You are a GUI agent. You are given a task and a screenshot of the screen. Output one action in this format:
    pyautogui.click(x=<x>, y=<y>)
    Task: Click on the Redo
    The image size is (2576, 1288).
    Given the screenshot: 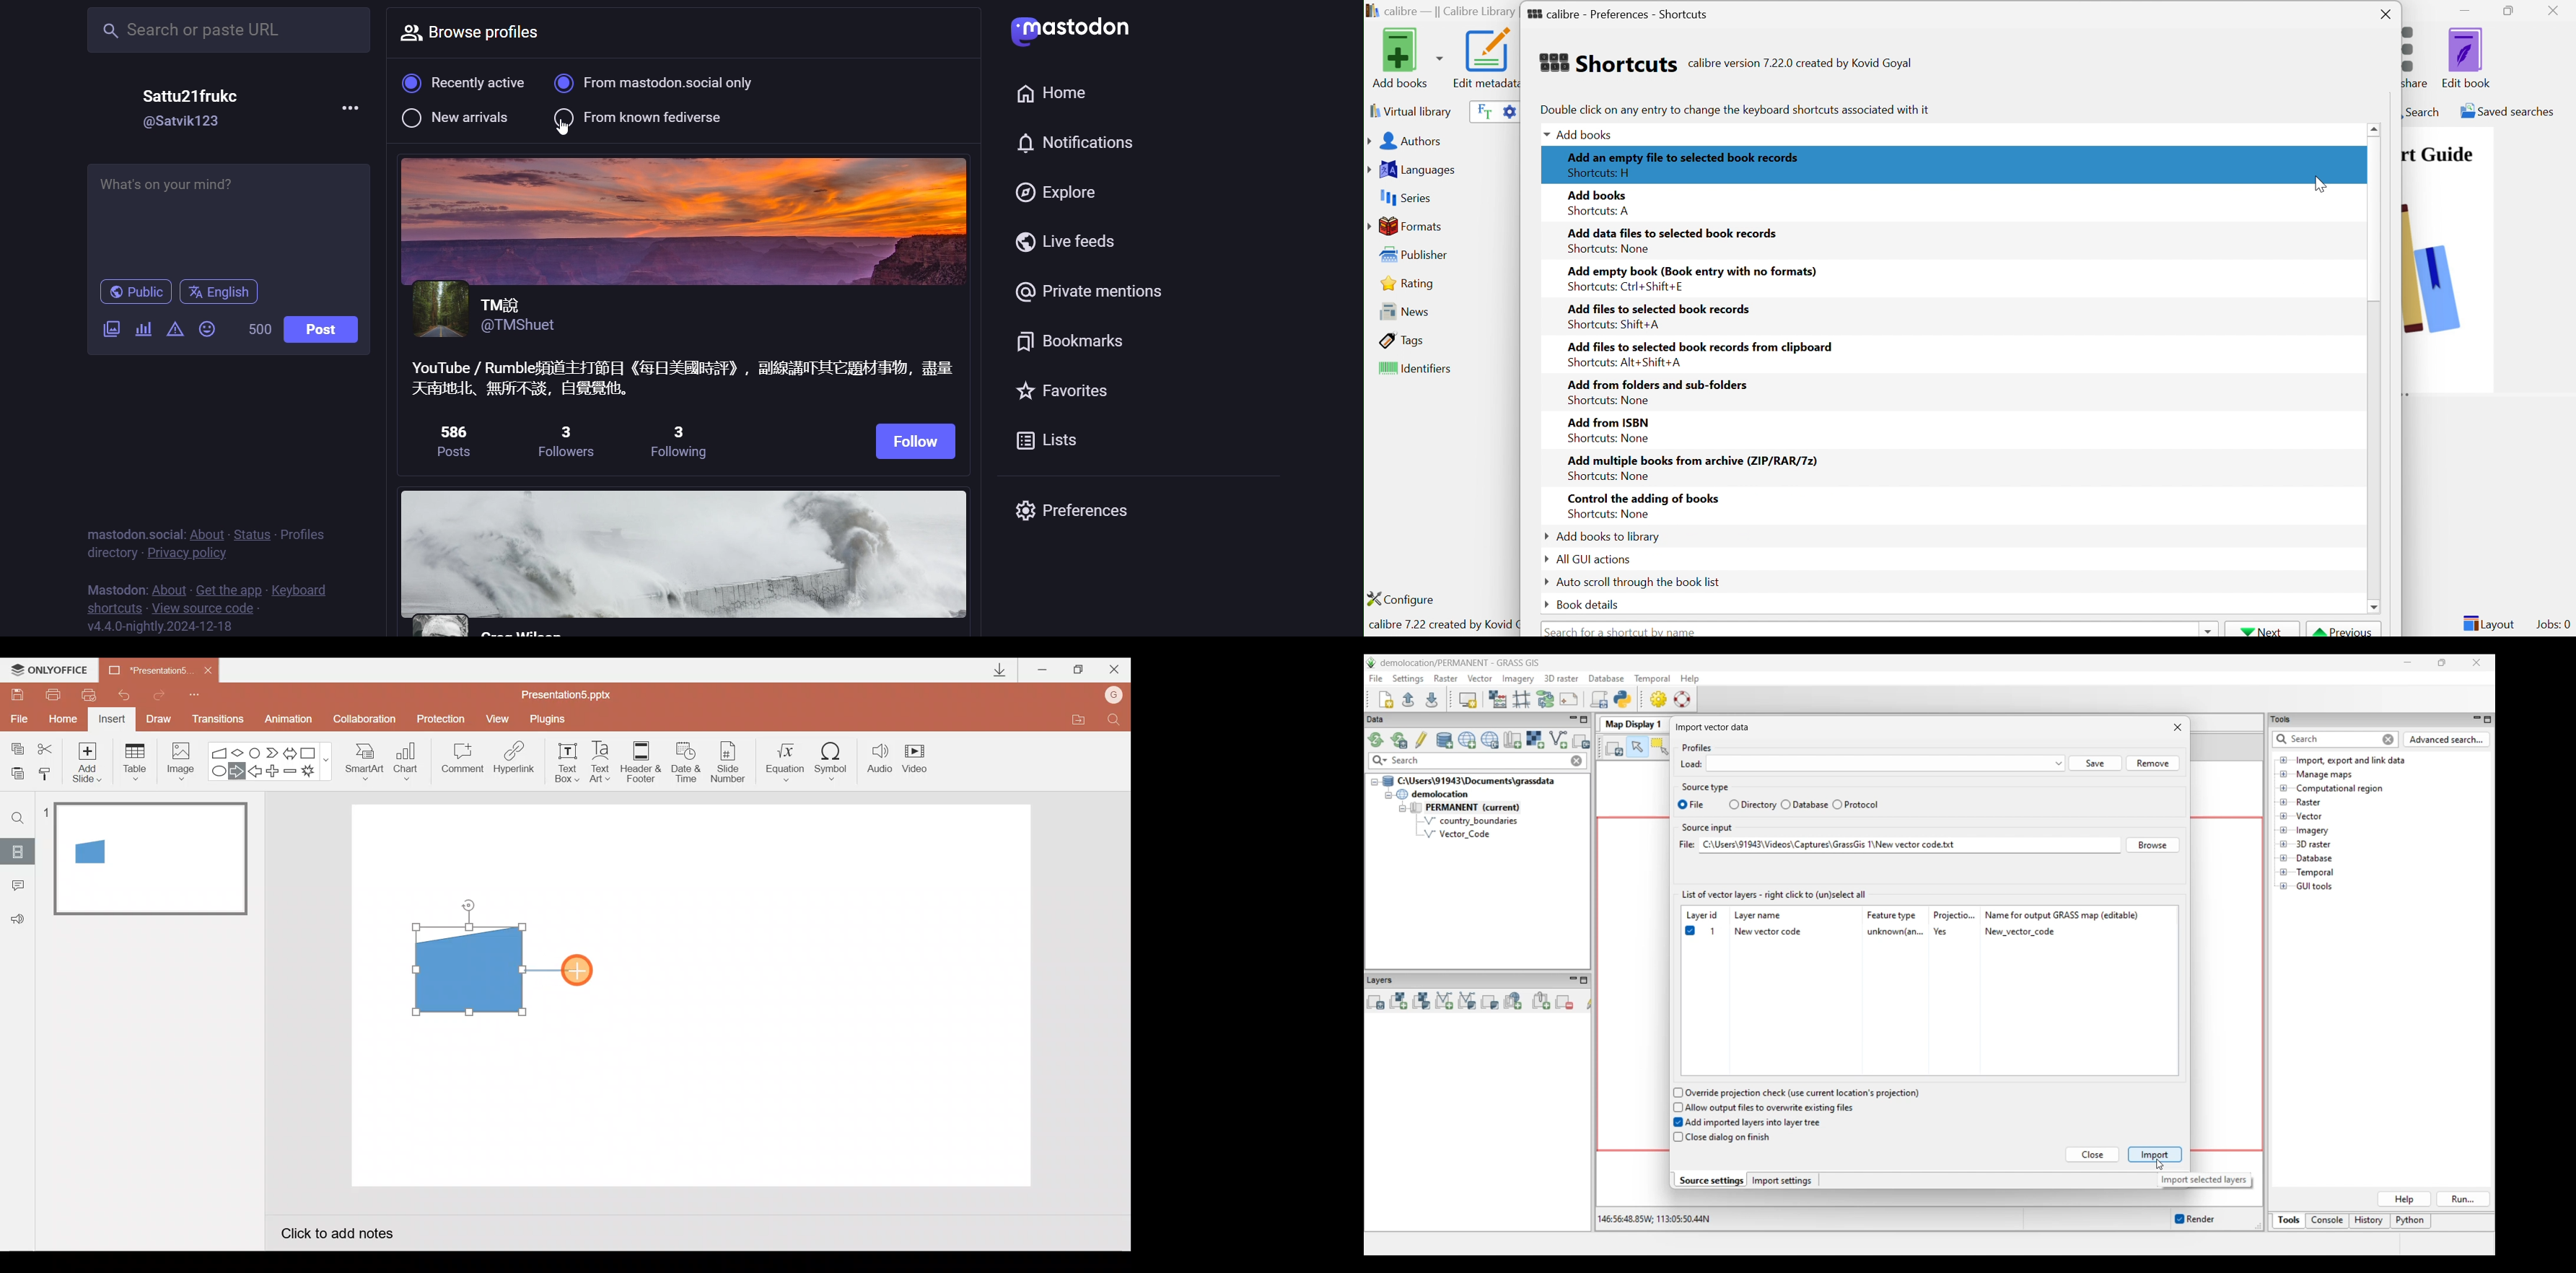 What is the action you would take?
    pyautogui.click(x=160, y=693)
    